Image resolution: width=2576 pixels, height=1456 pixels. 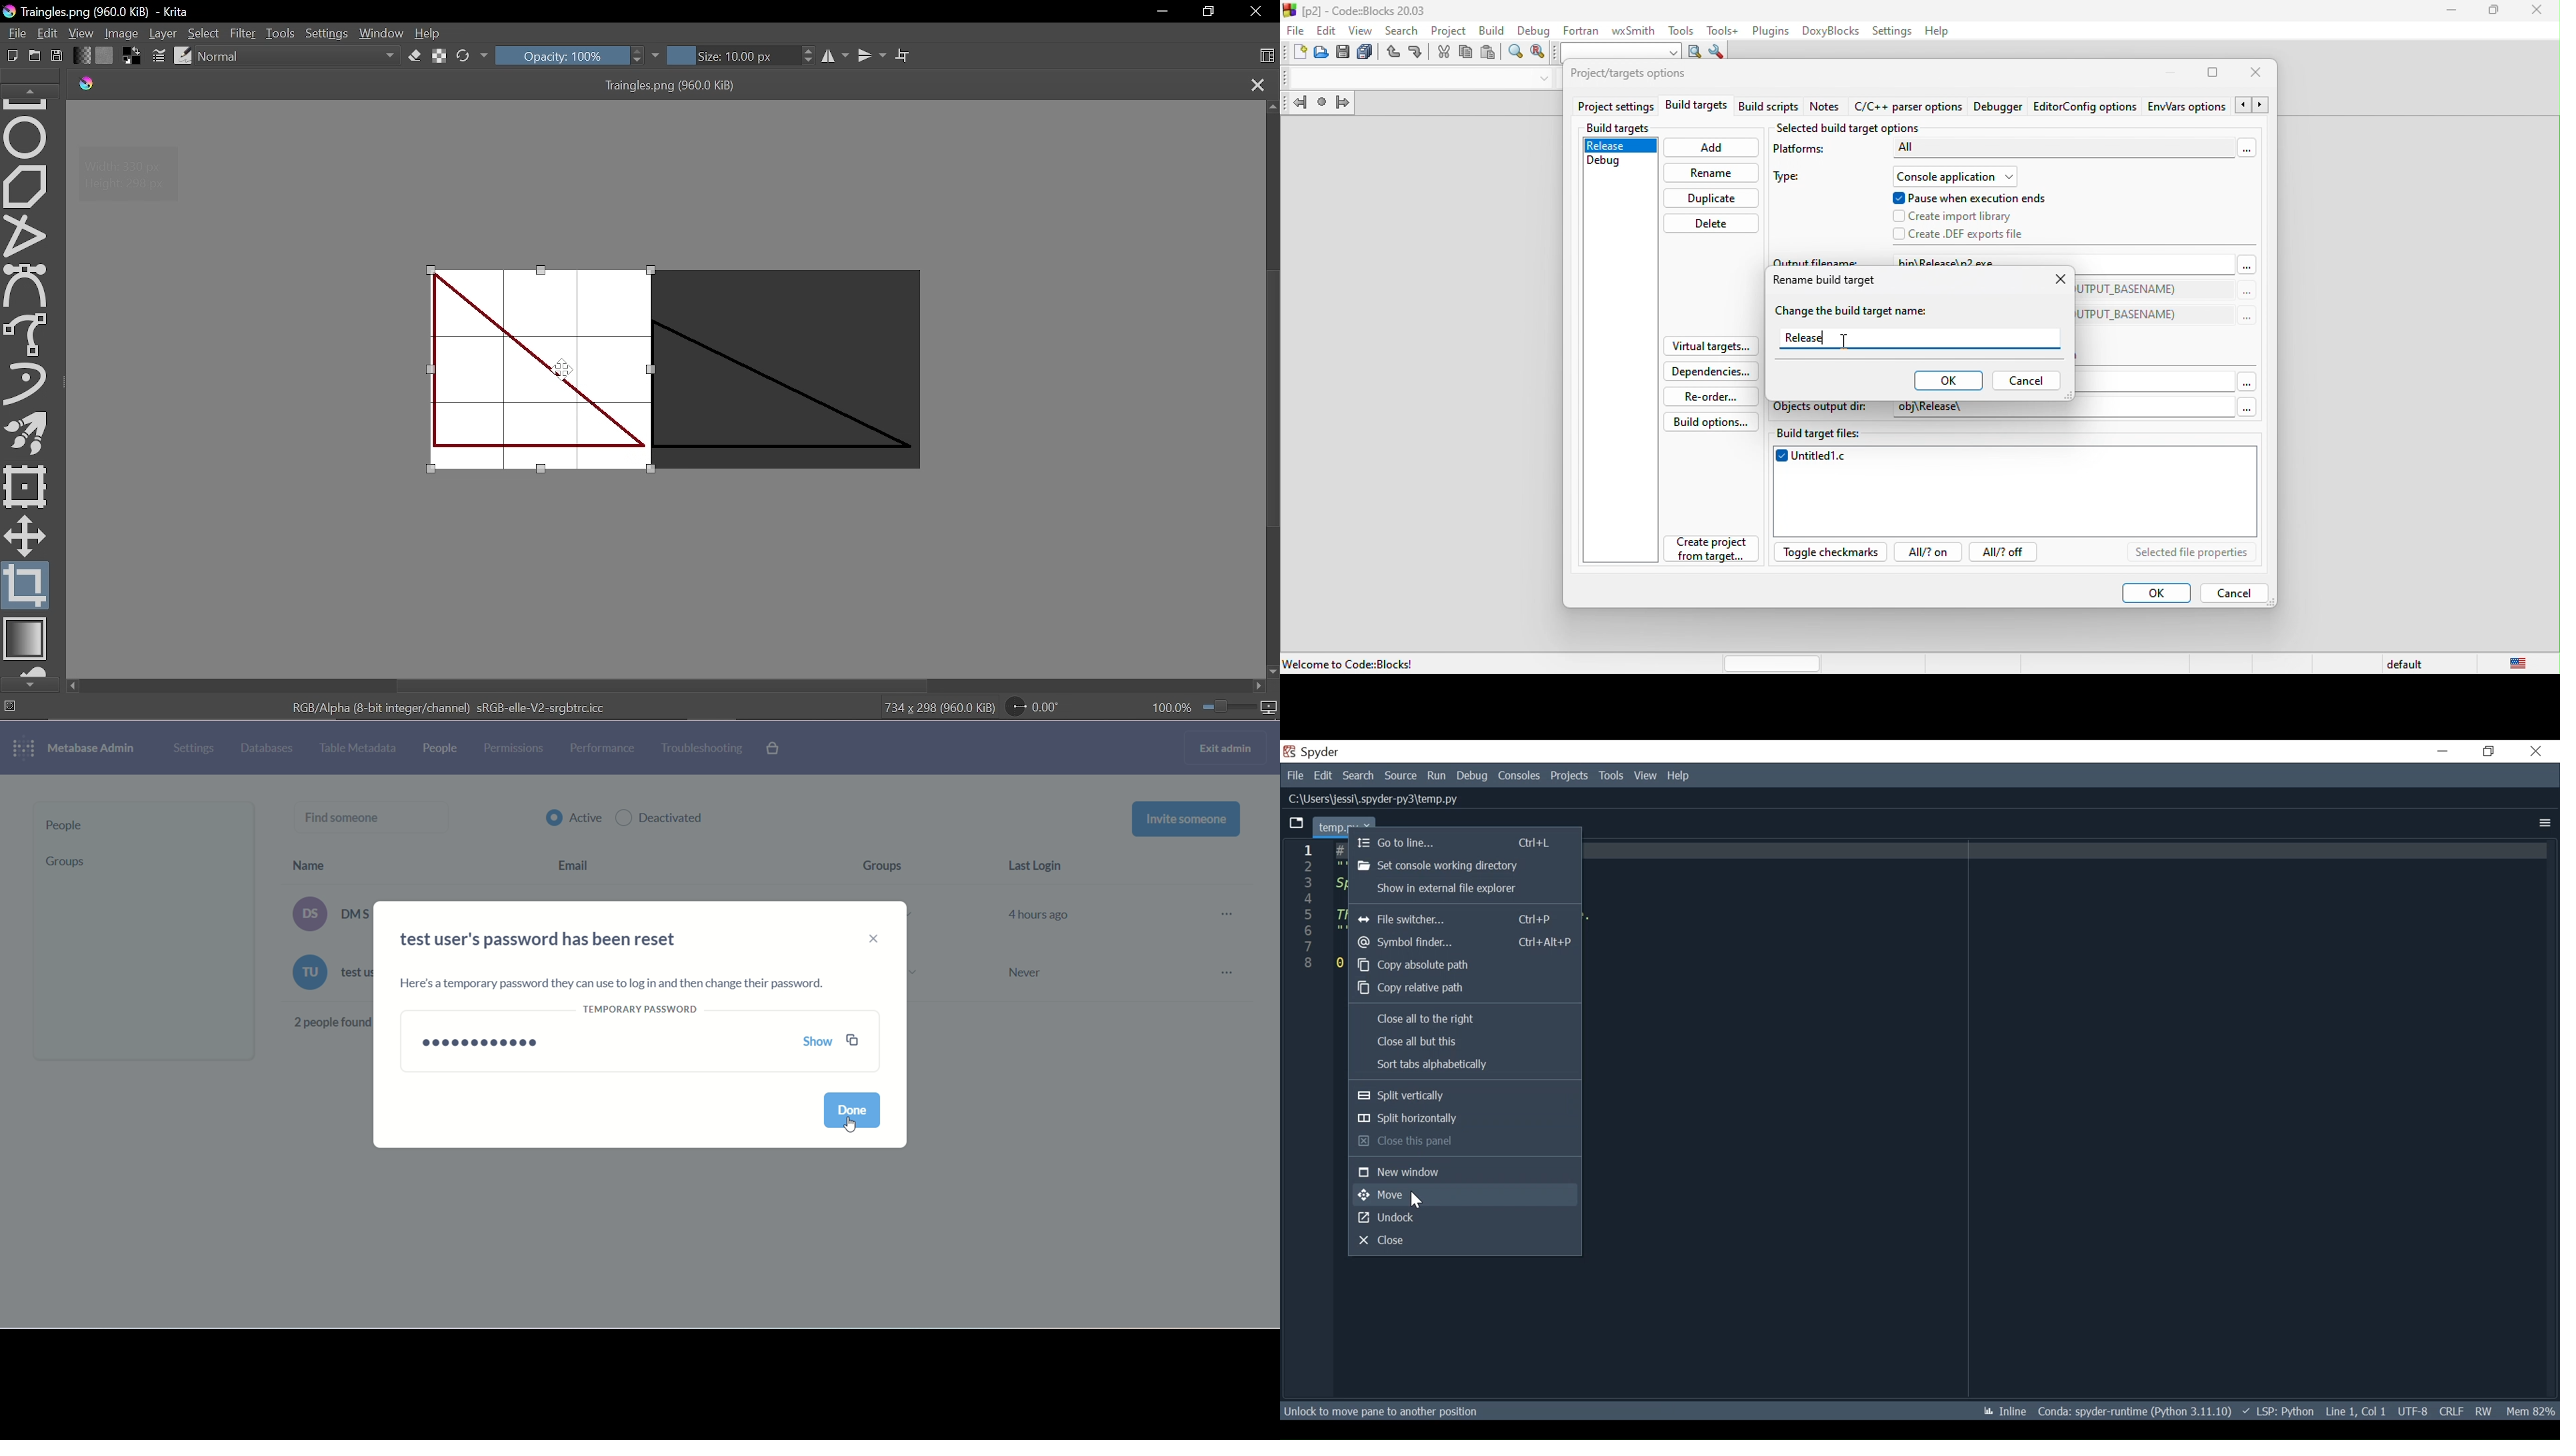 What do you see at coordinates (1532, 29) in the screenshot?
I see `debug` at bounding box center [1532, 29].